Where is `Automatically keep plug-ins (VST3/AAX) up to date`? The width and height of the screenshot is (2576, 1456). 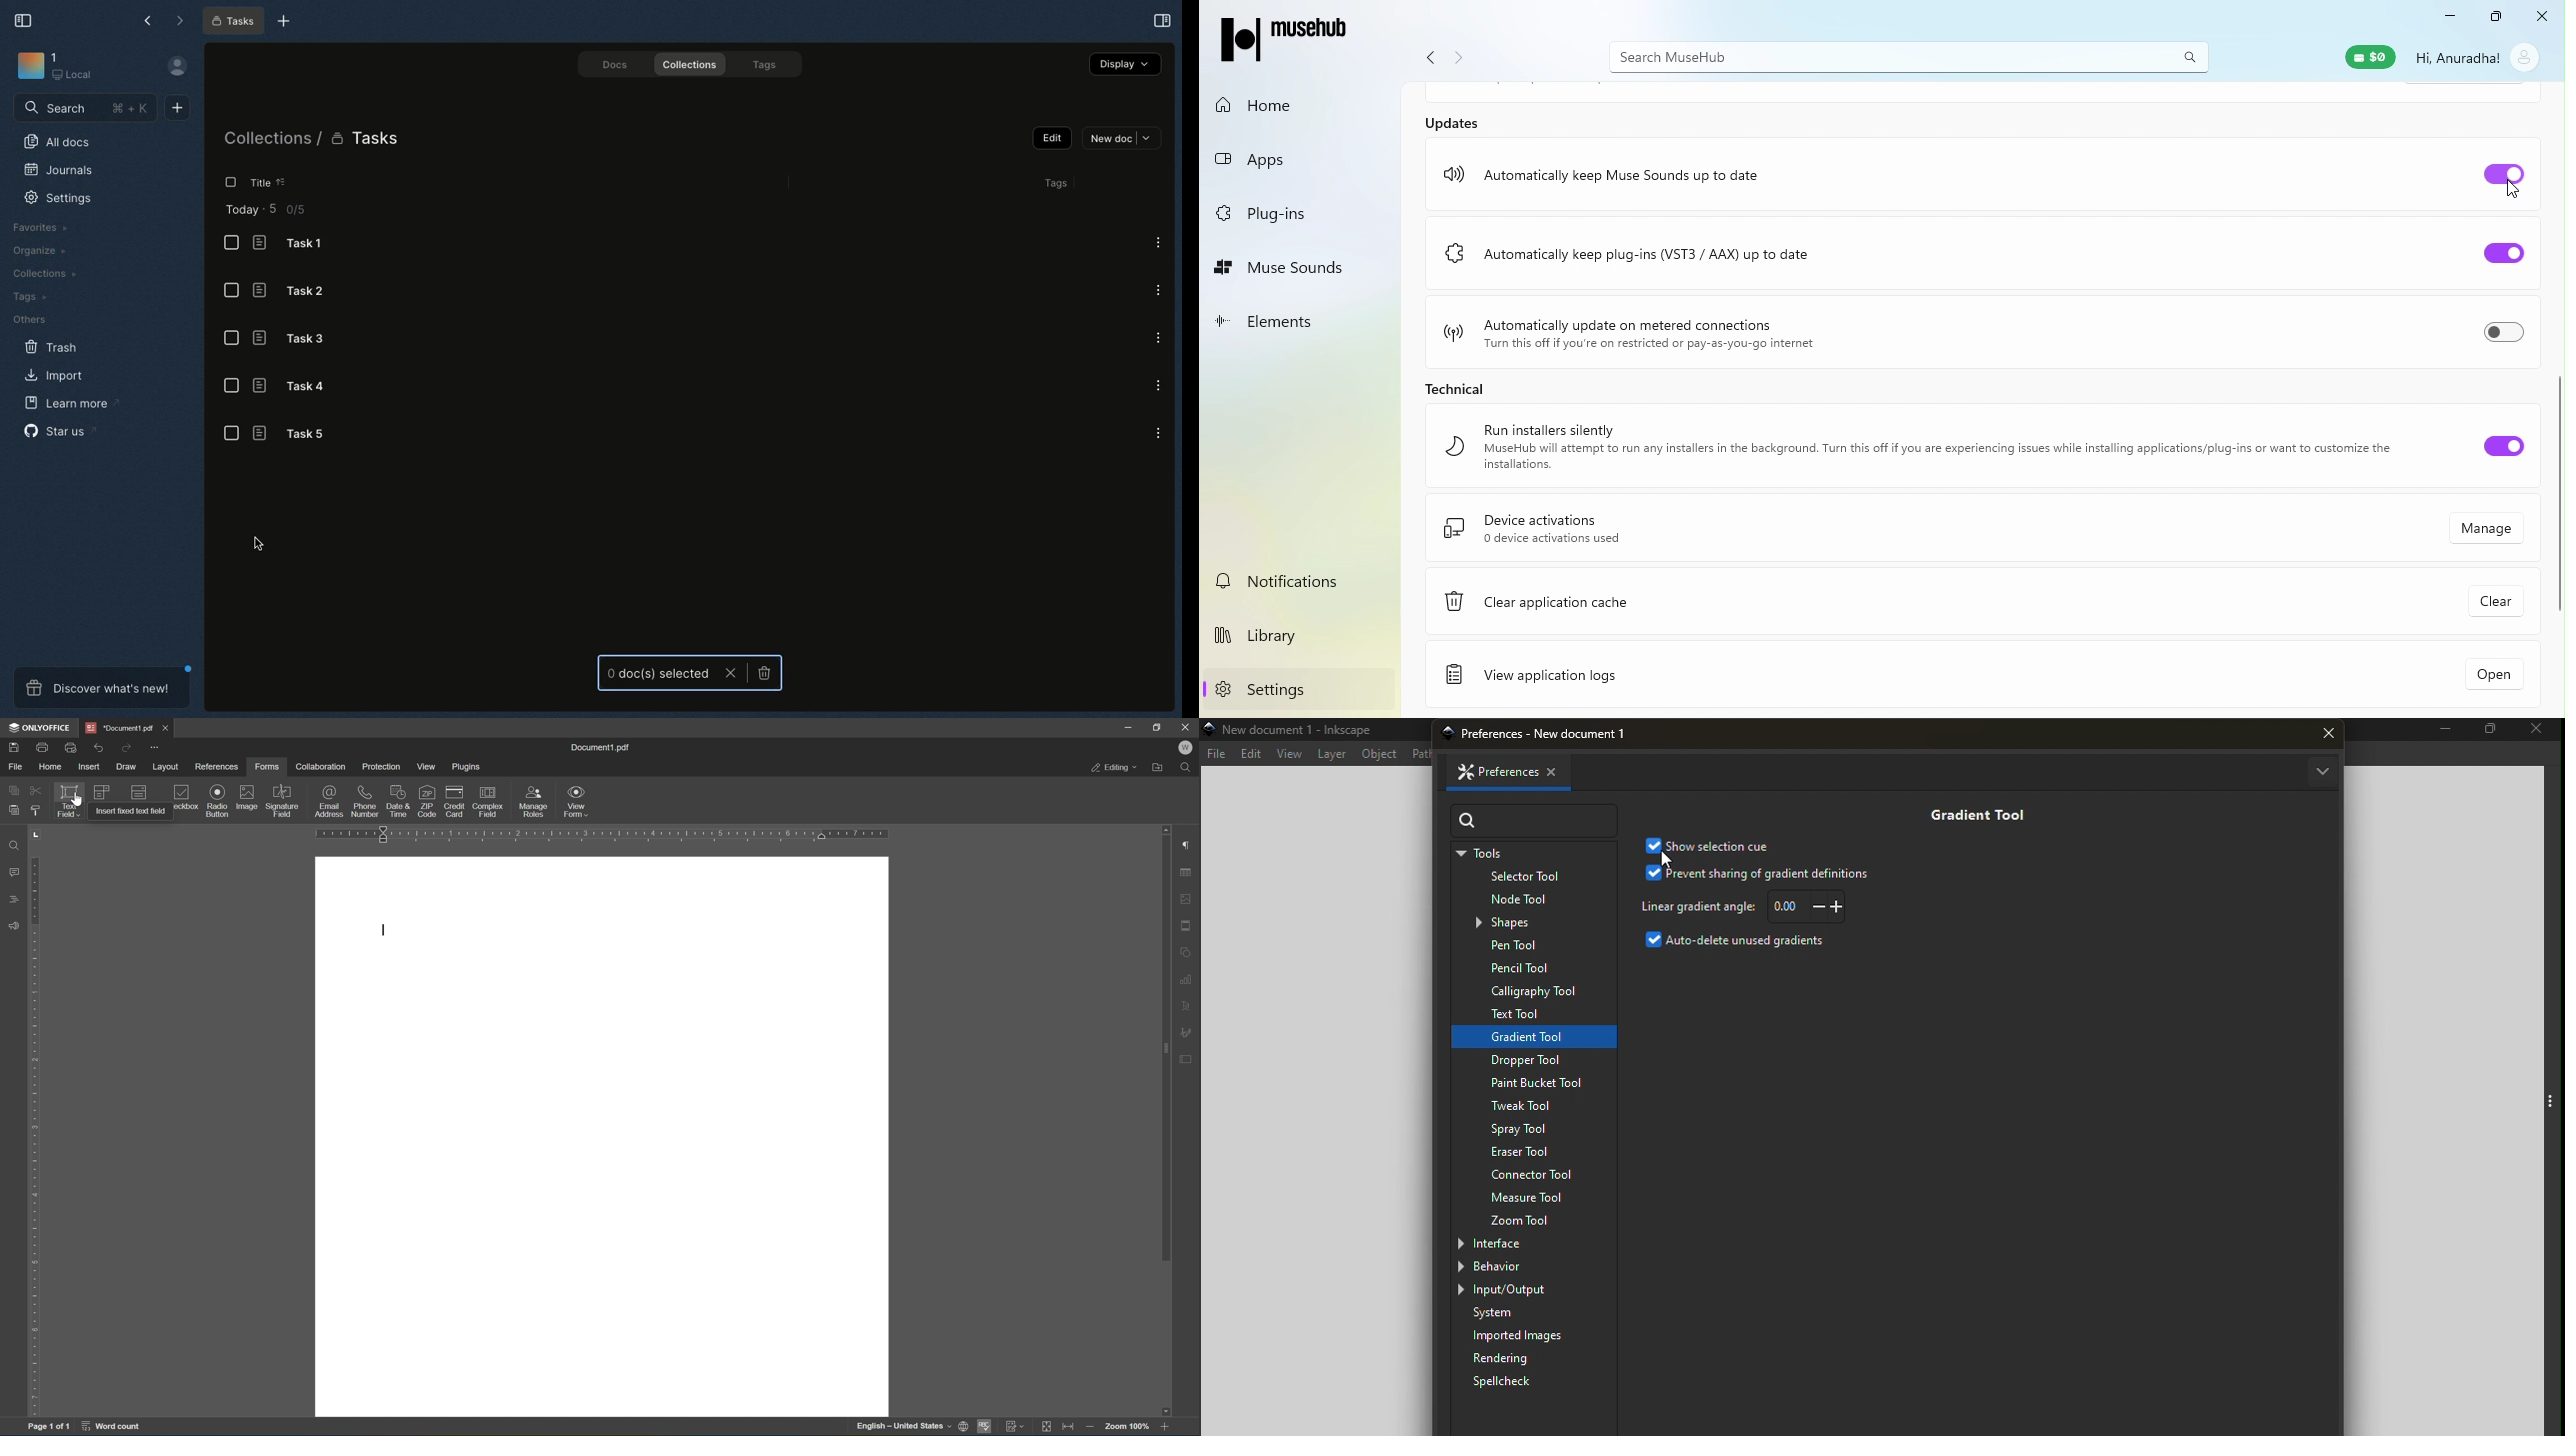 Automatically keep plug-ins (VST3/AAX) up to date is located at coordinates (1626, 250).